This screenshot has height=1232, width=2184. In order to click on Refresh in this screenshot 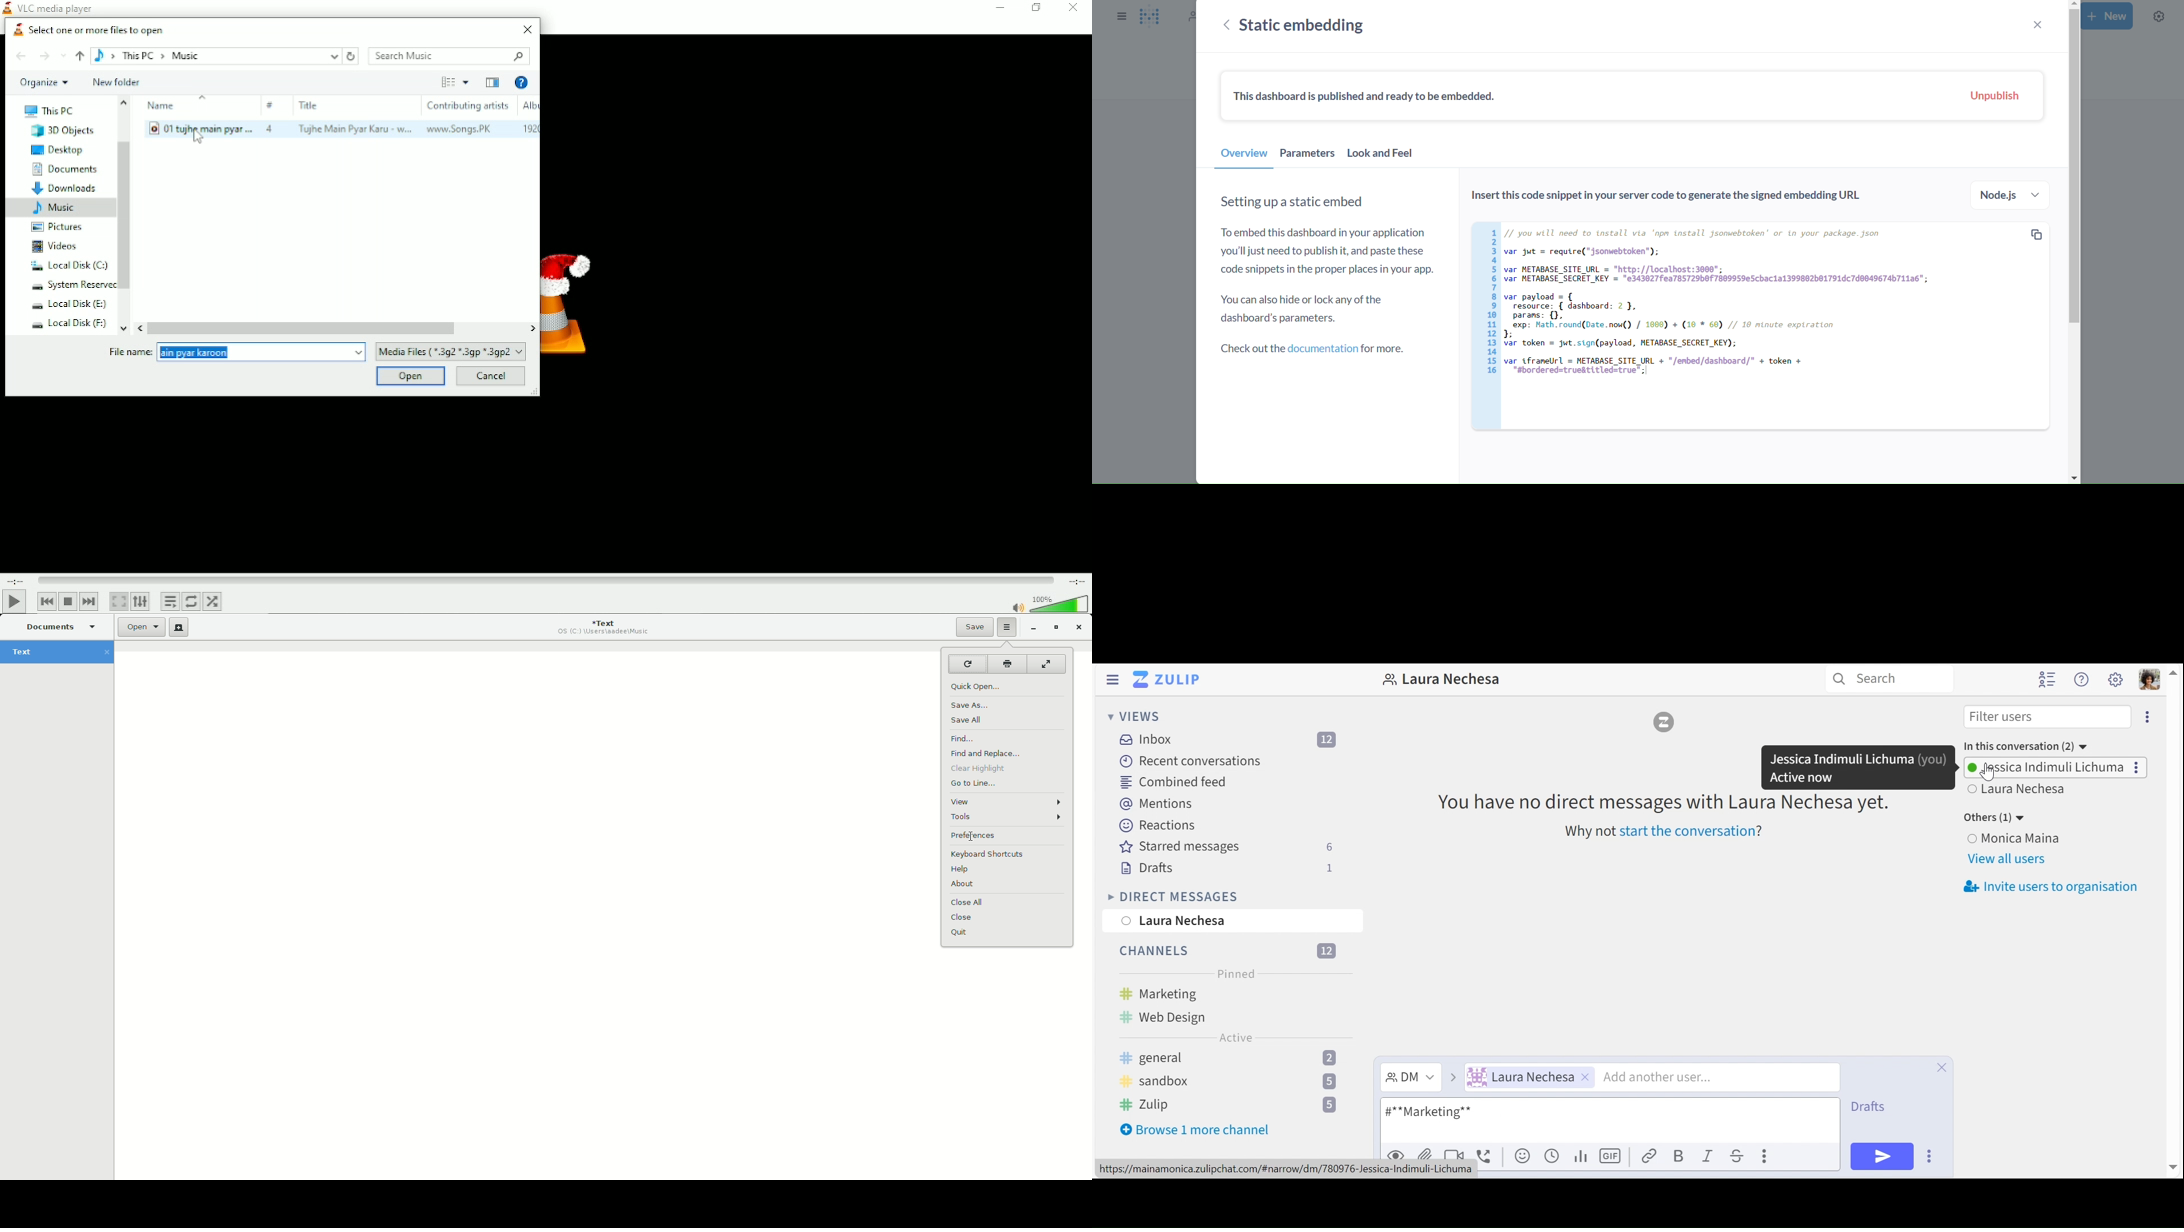, I will do `click(352, 56)`.